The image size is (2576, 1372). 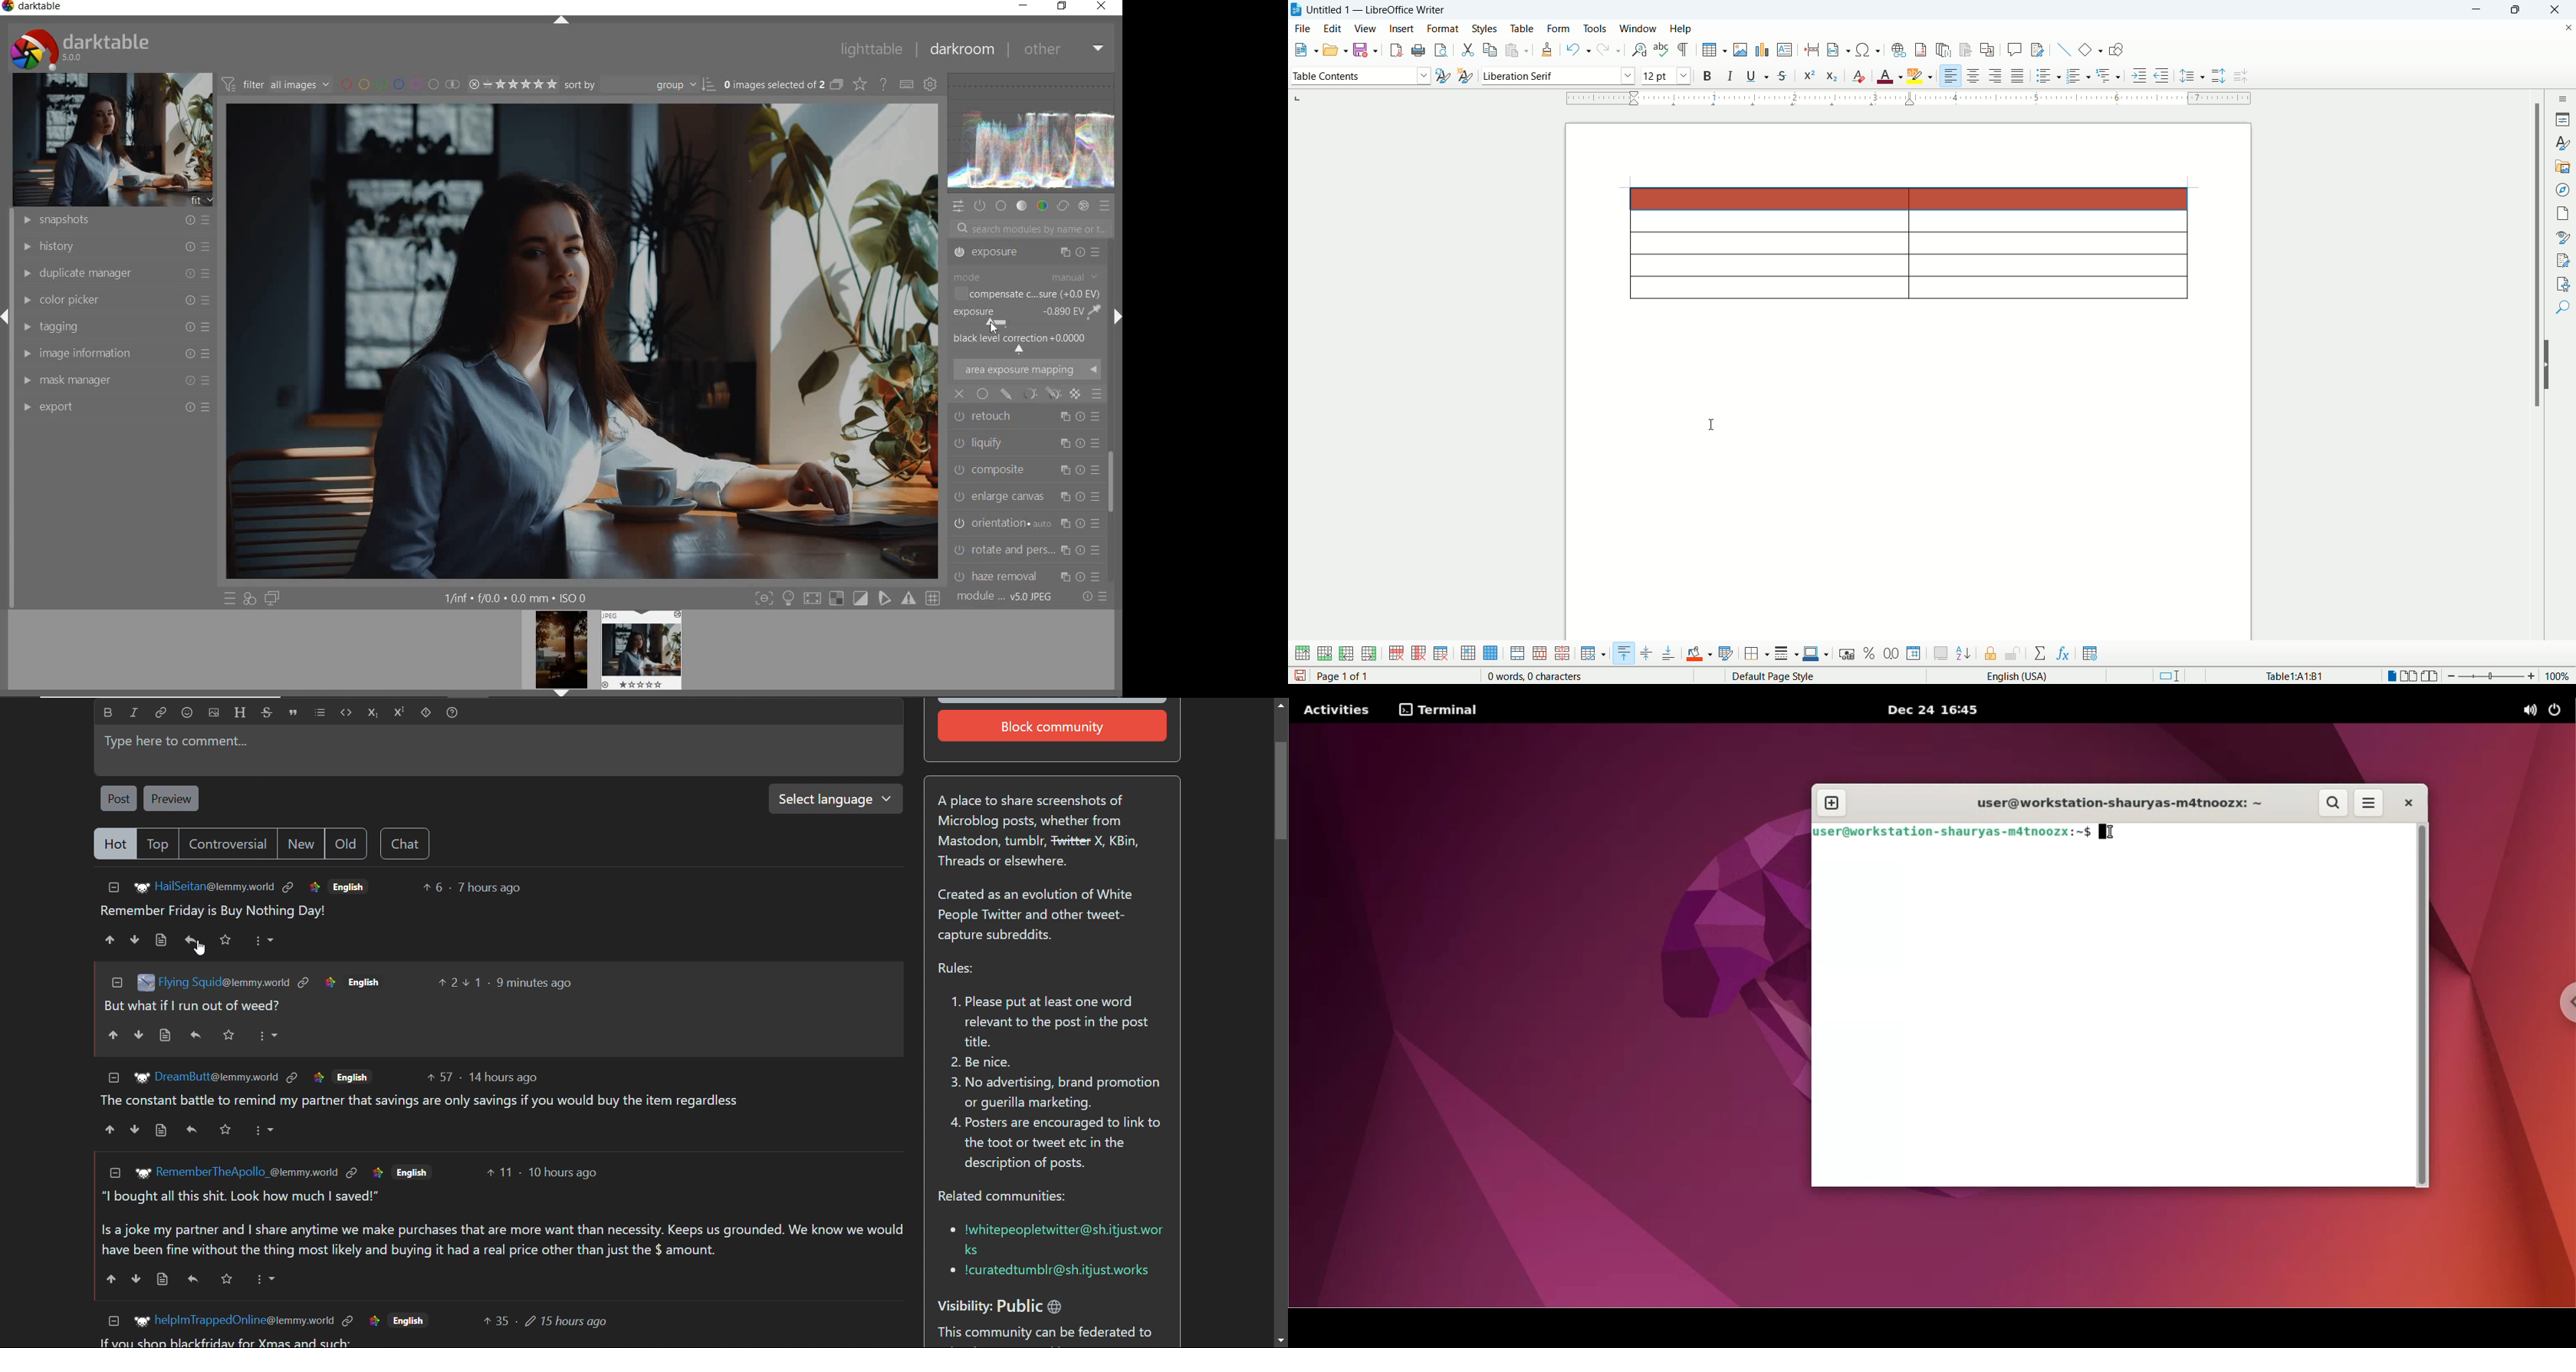 I want to click on new, so click(x=1304, y=50).